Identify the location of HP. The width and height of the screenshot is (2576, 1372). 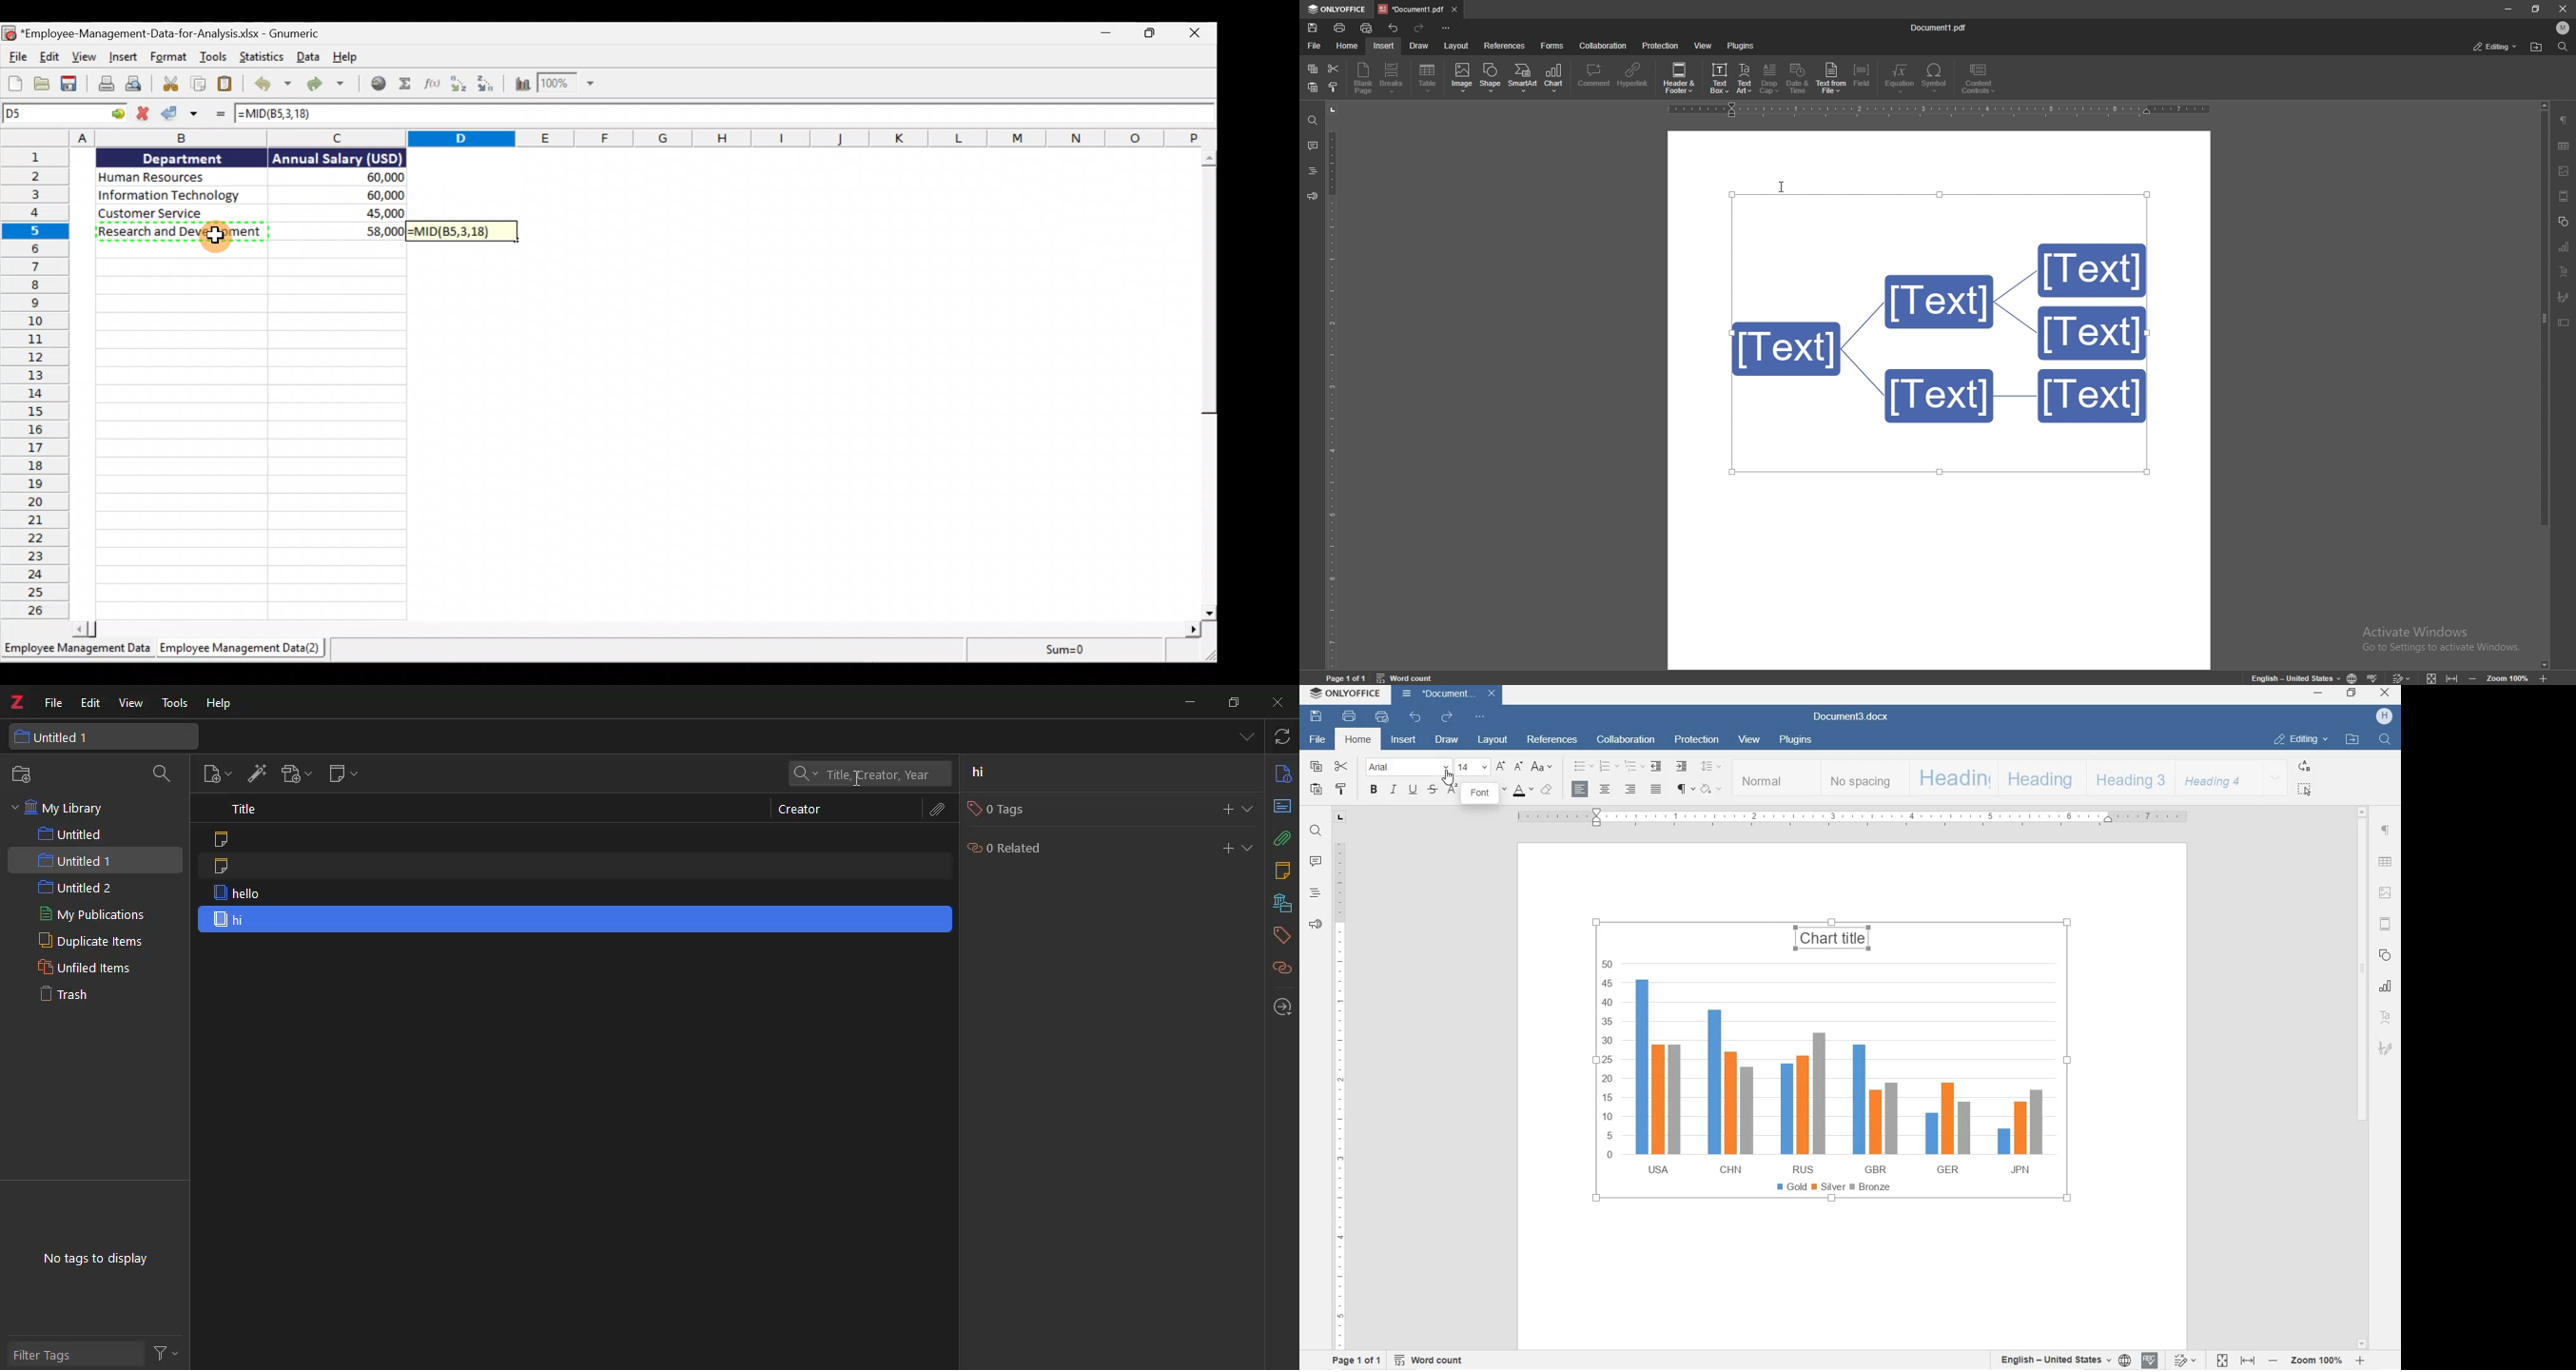
(2384, 716).